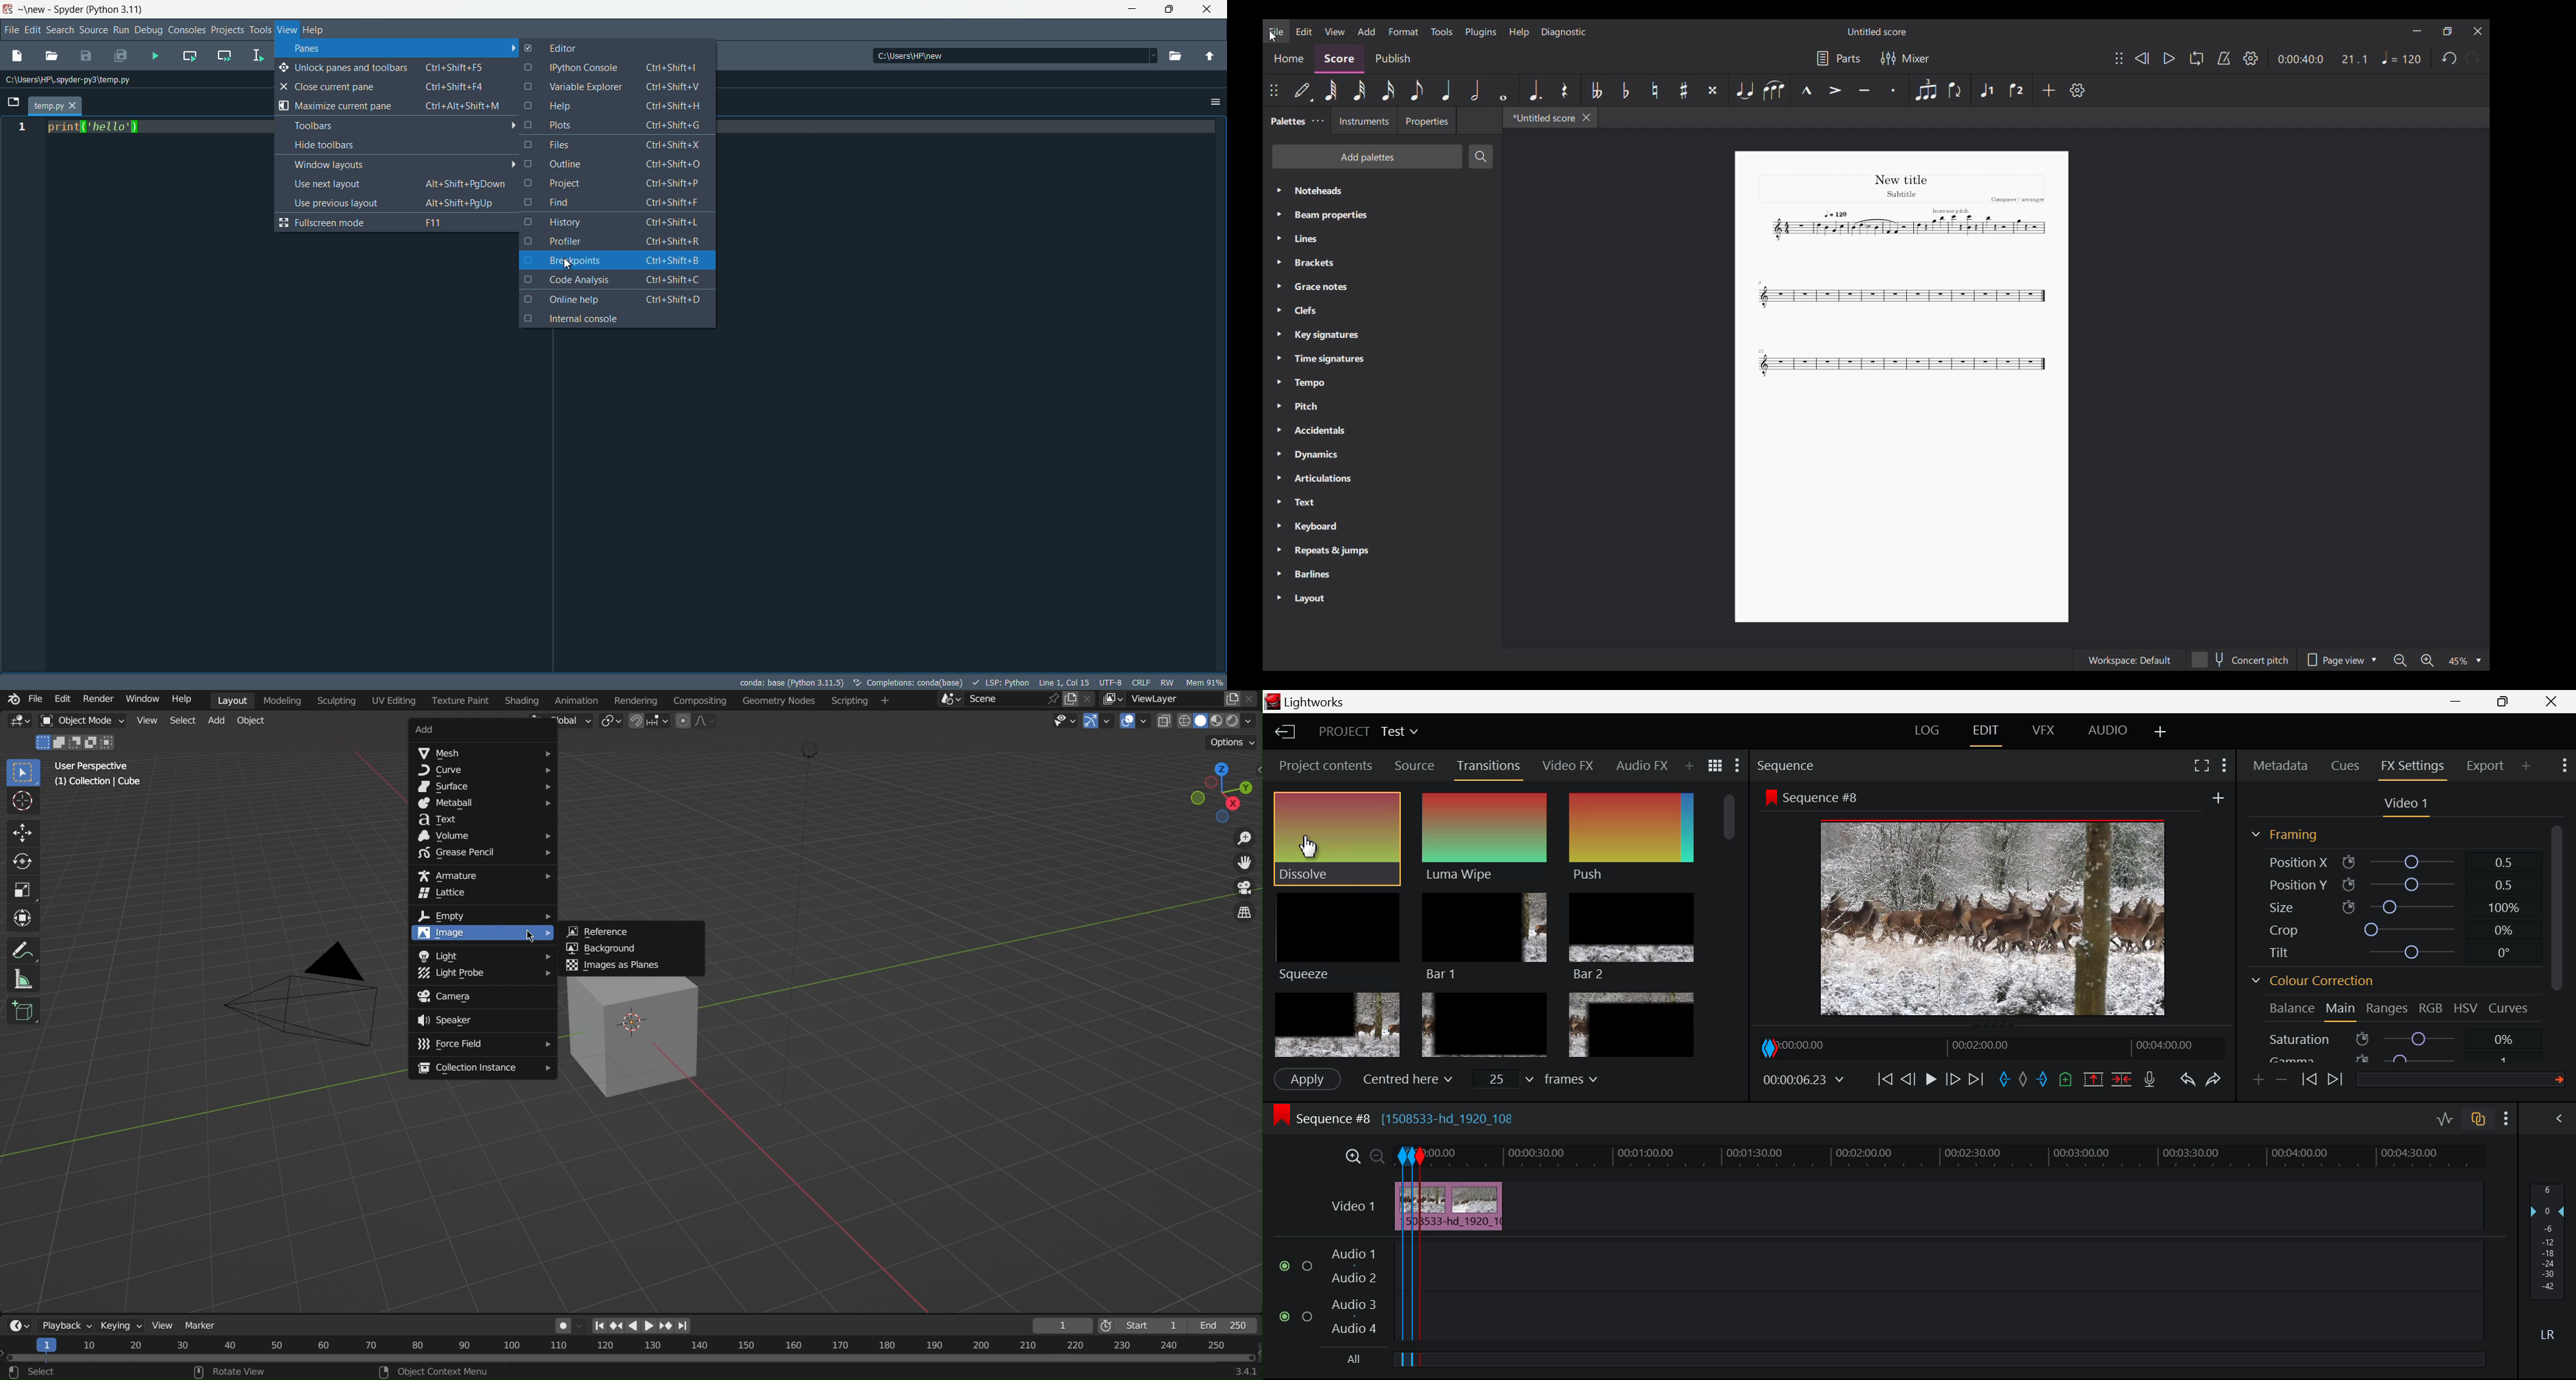  I want to click on fullscreen mode, so click(398, 222).